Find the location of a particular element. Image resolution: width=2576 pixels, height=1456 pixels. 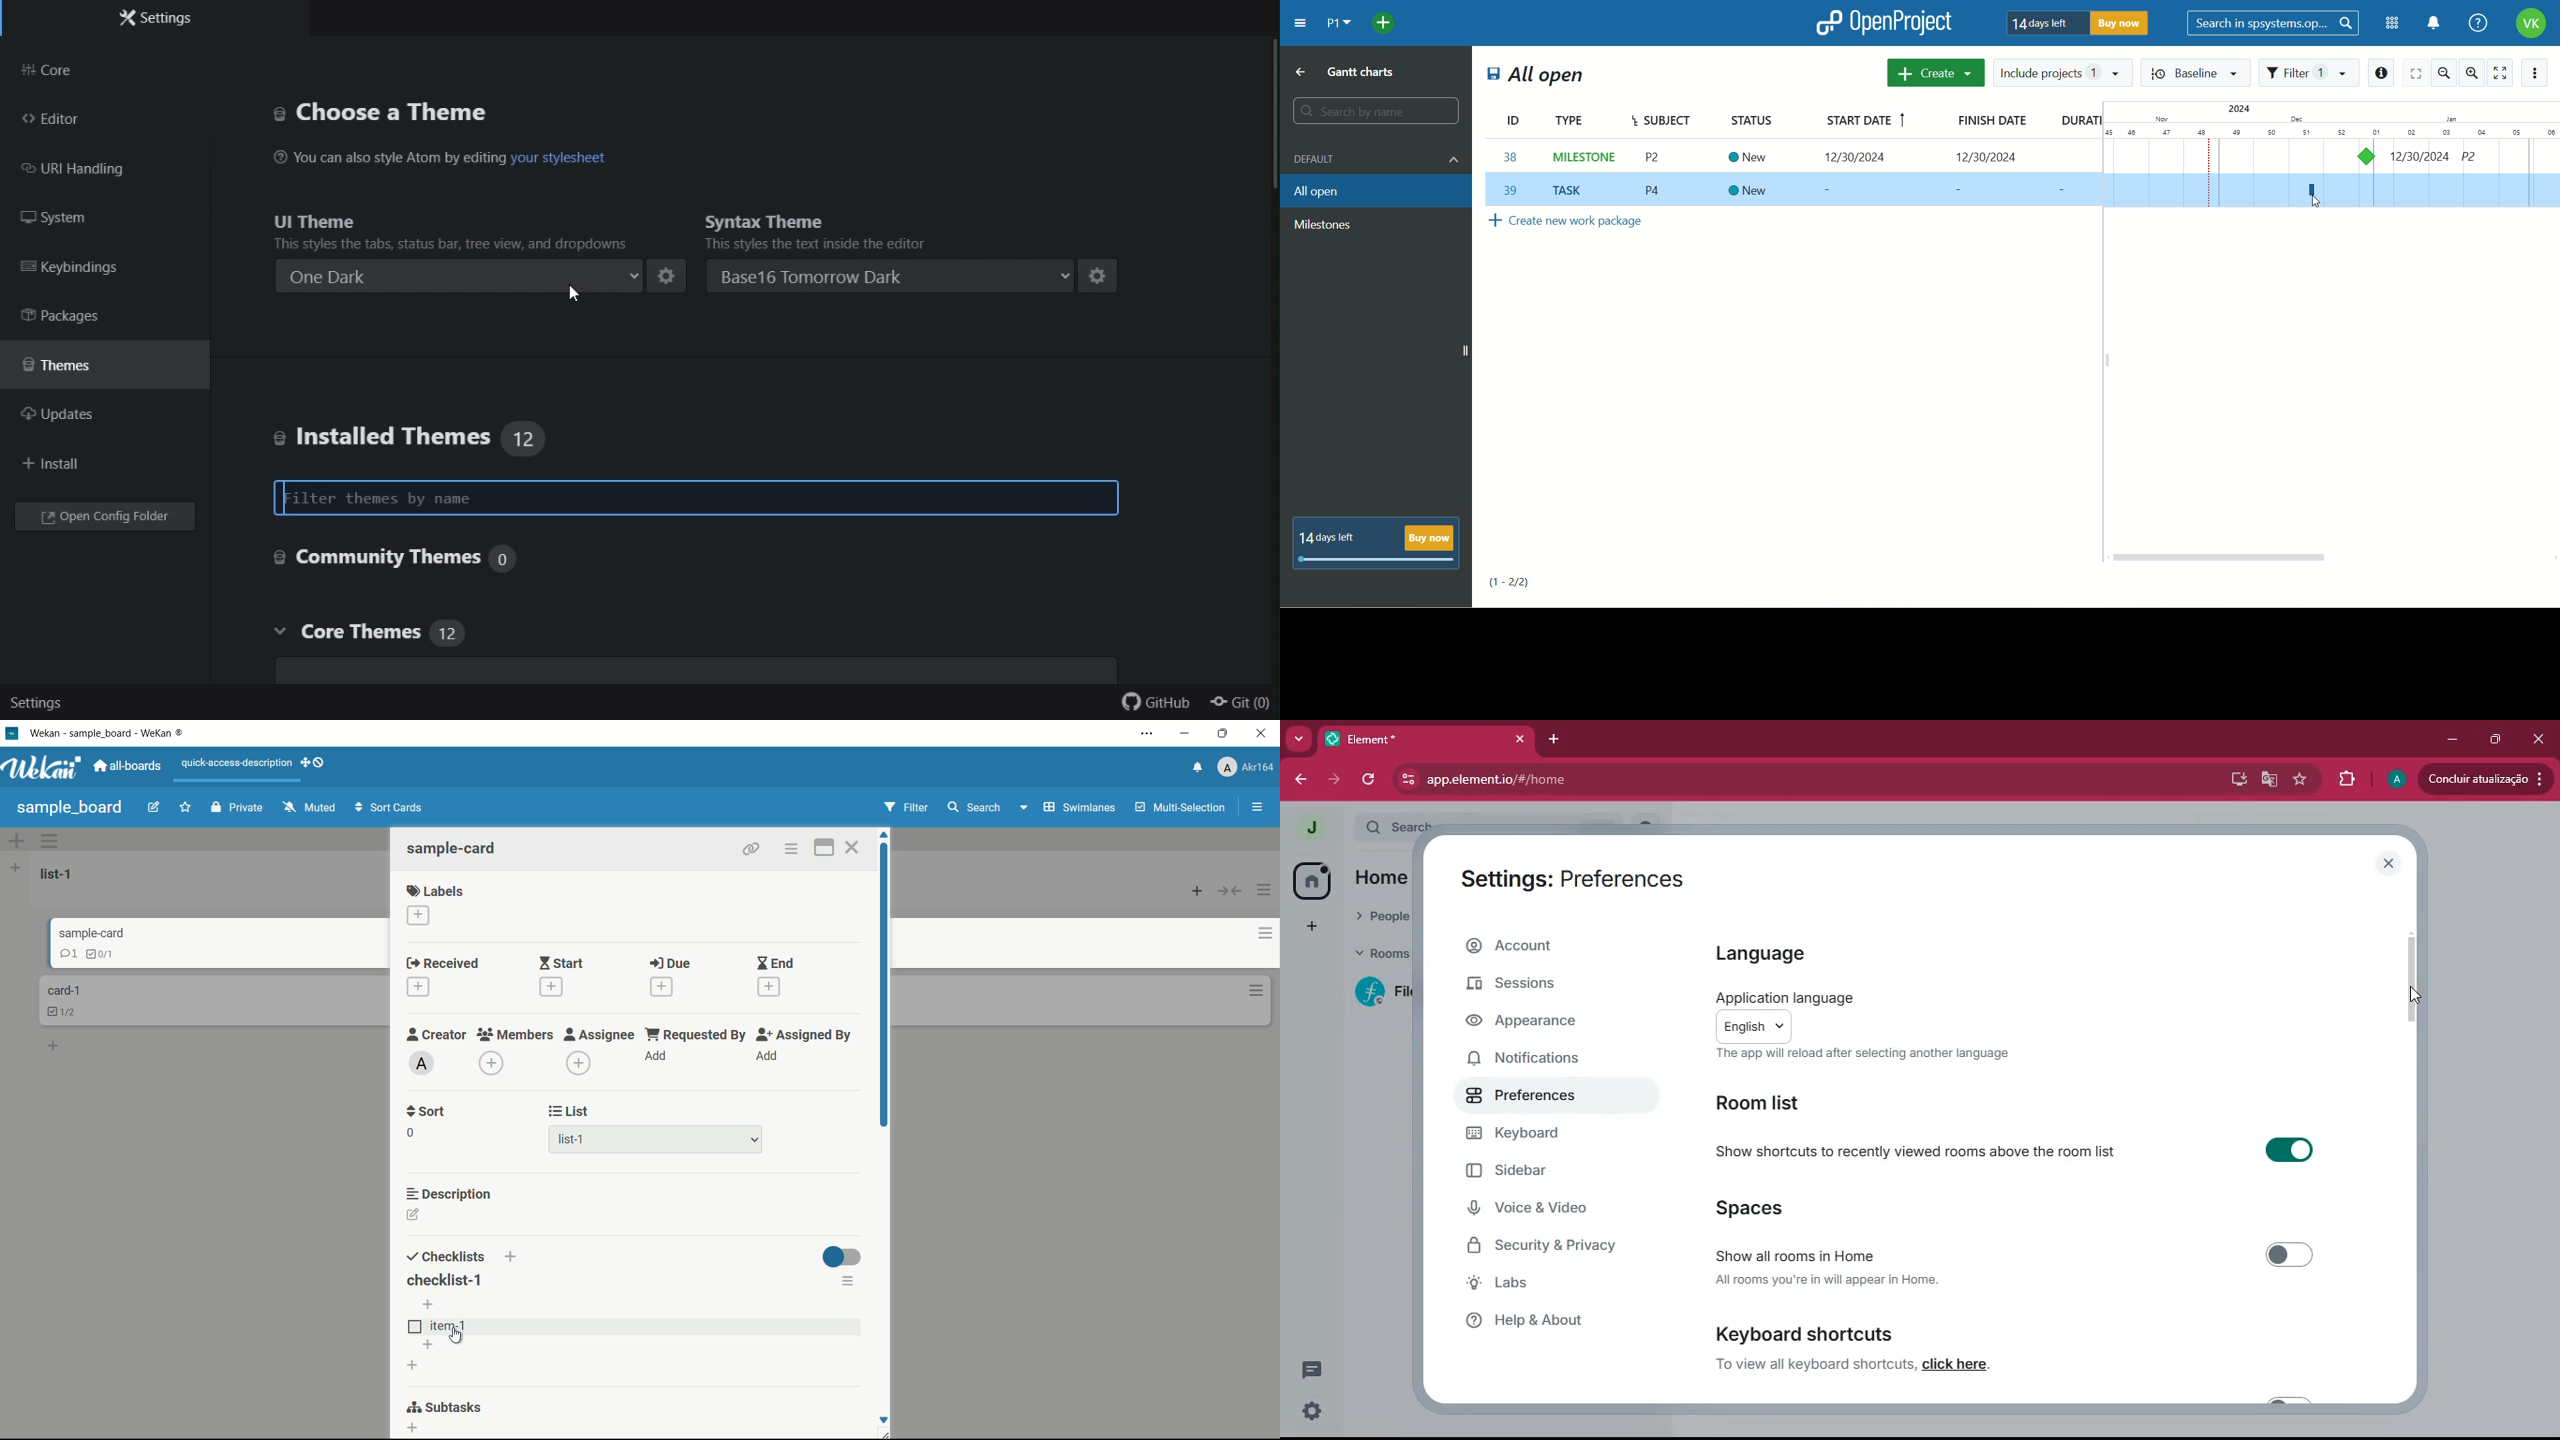

search bar is located at coordinates (1395, 826).